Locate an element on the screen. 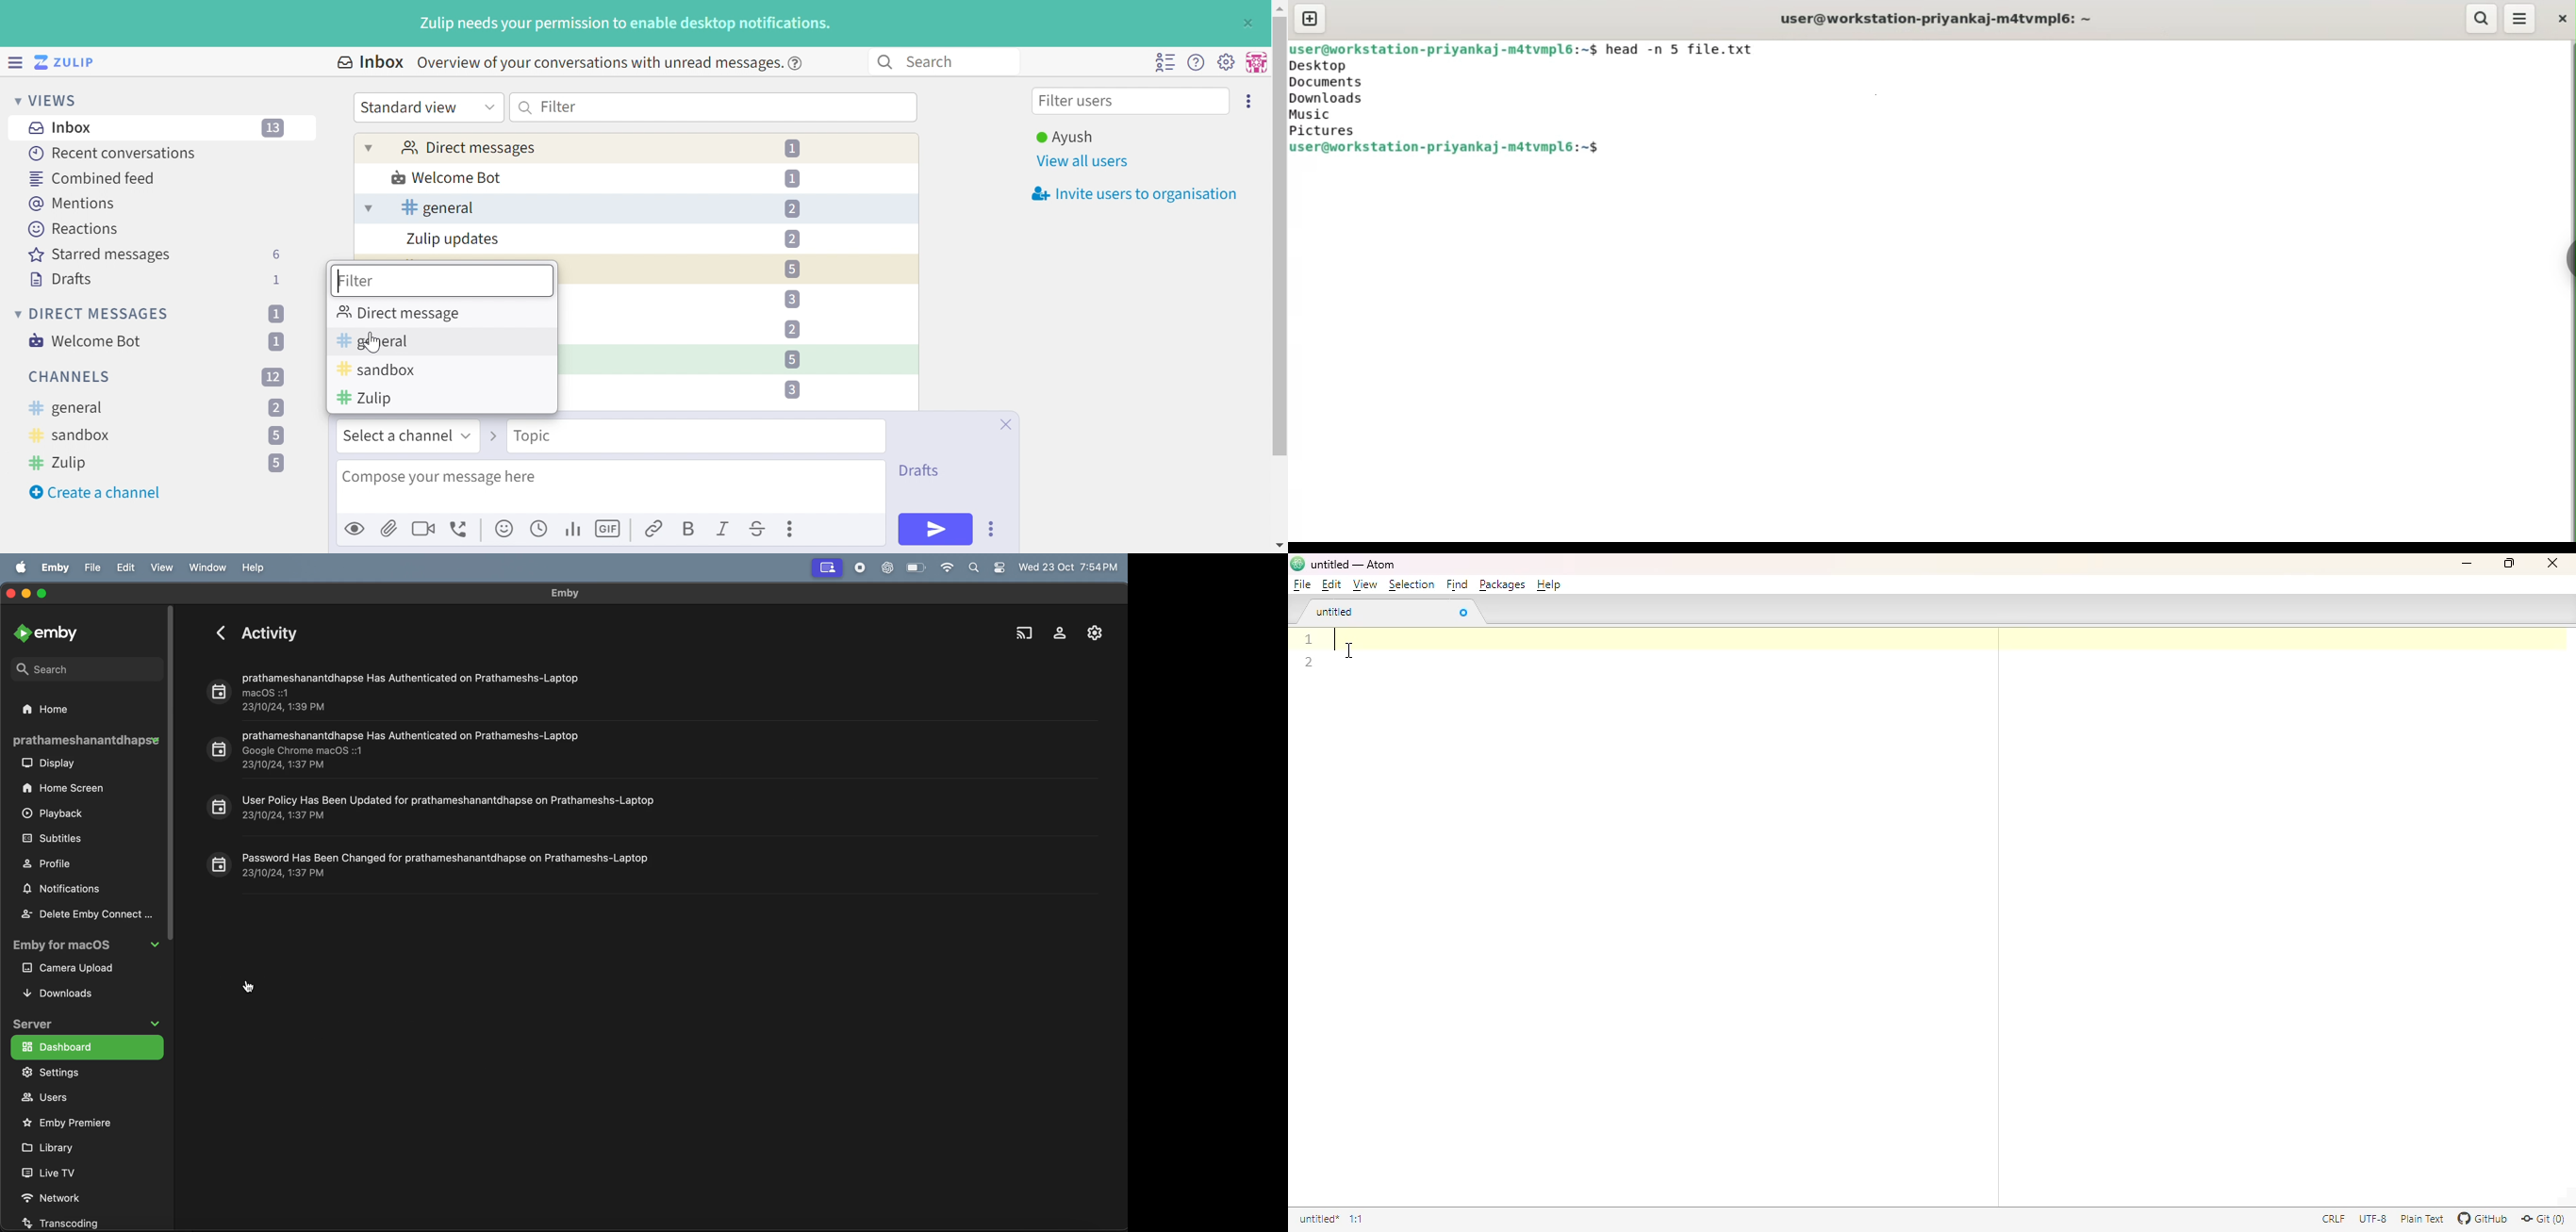 The height and width of the screenshot is (1232, 2576). network is located at coordinates (65, 1195).